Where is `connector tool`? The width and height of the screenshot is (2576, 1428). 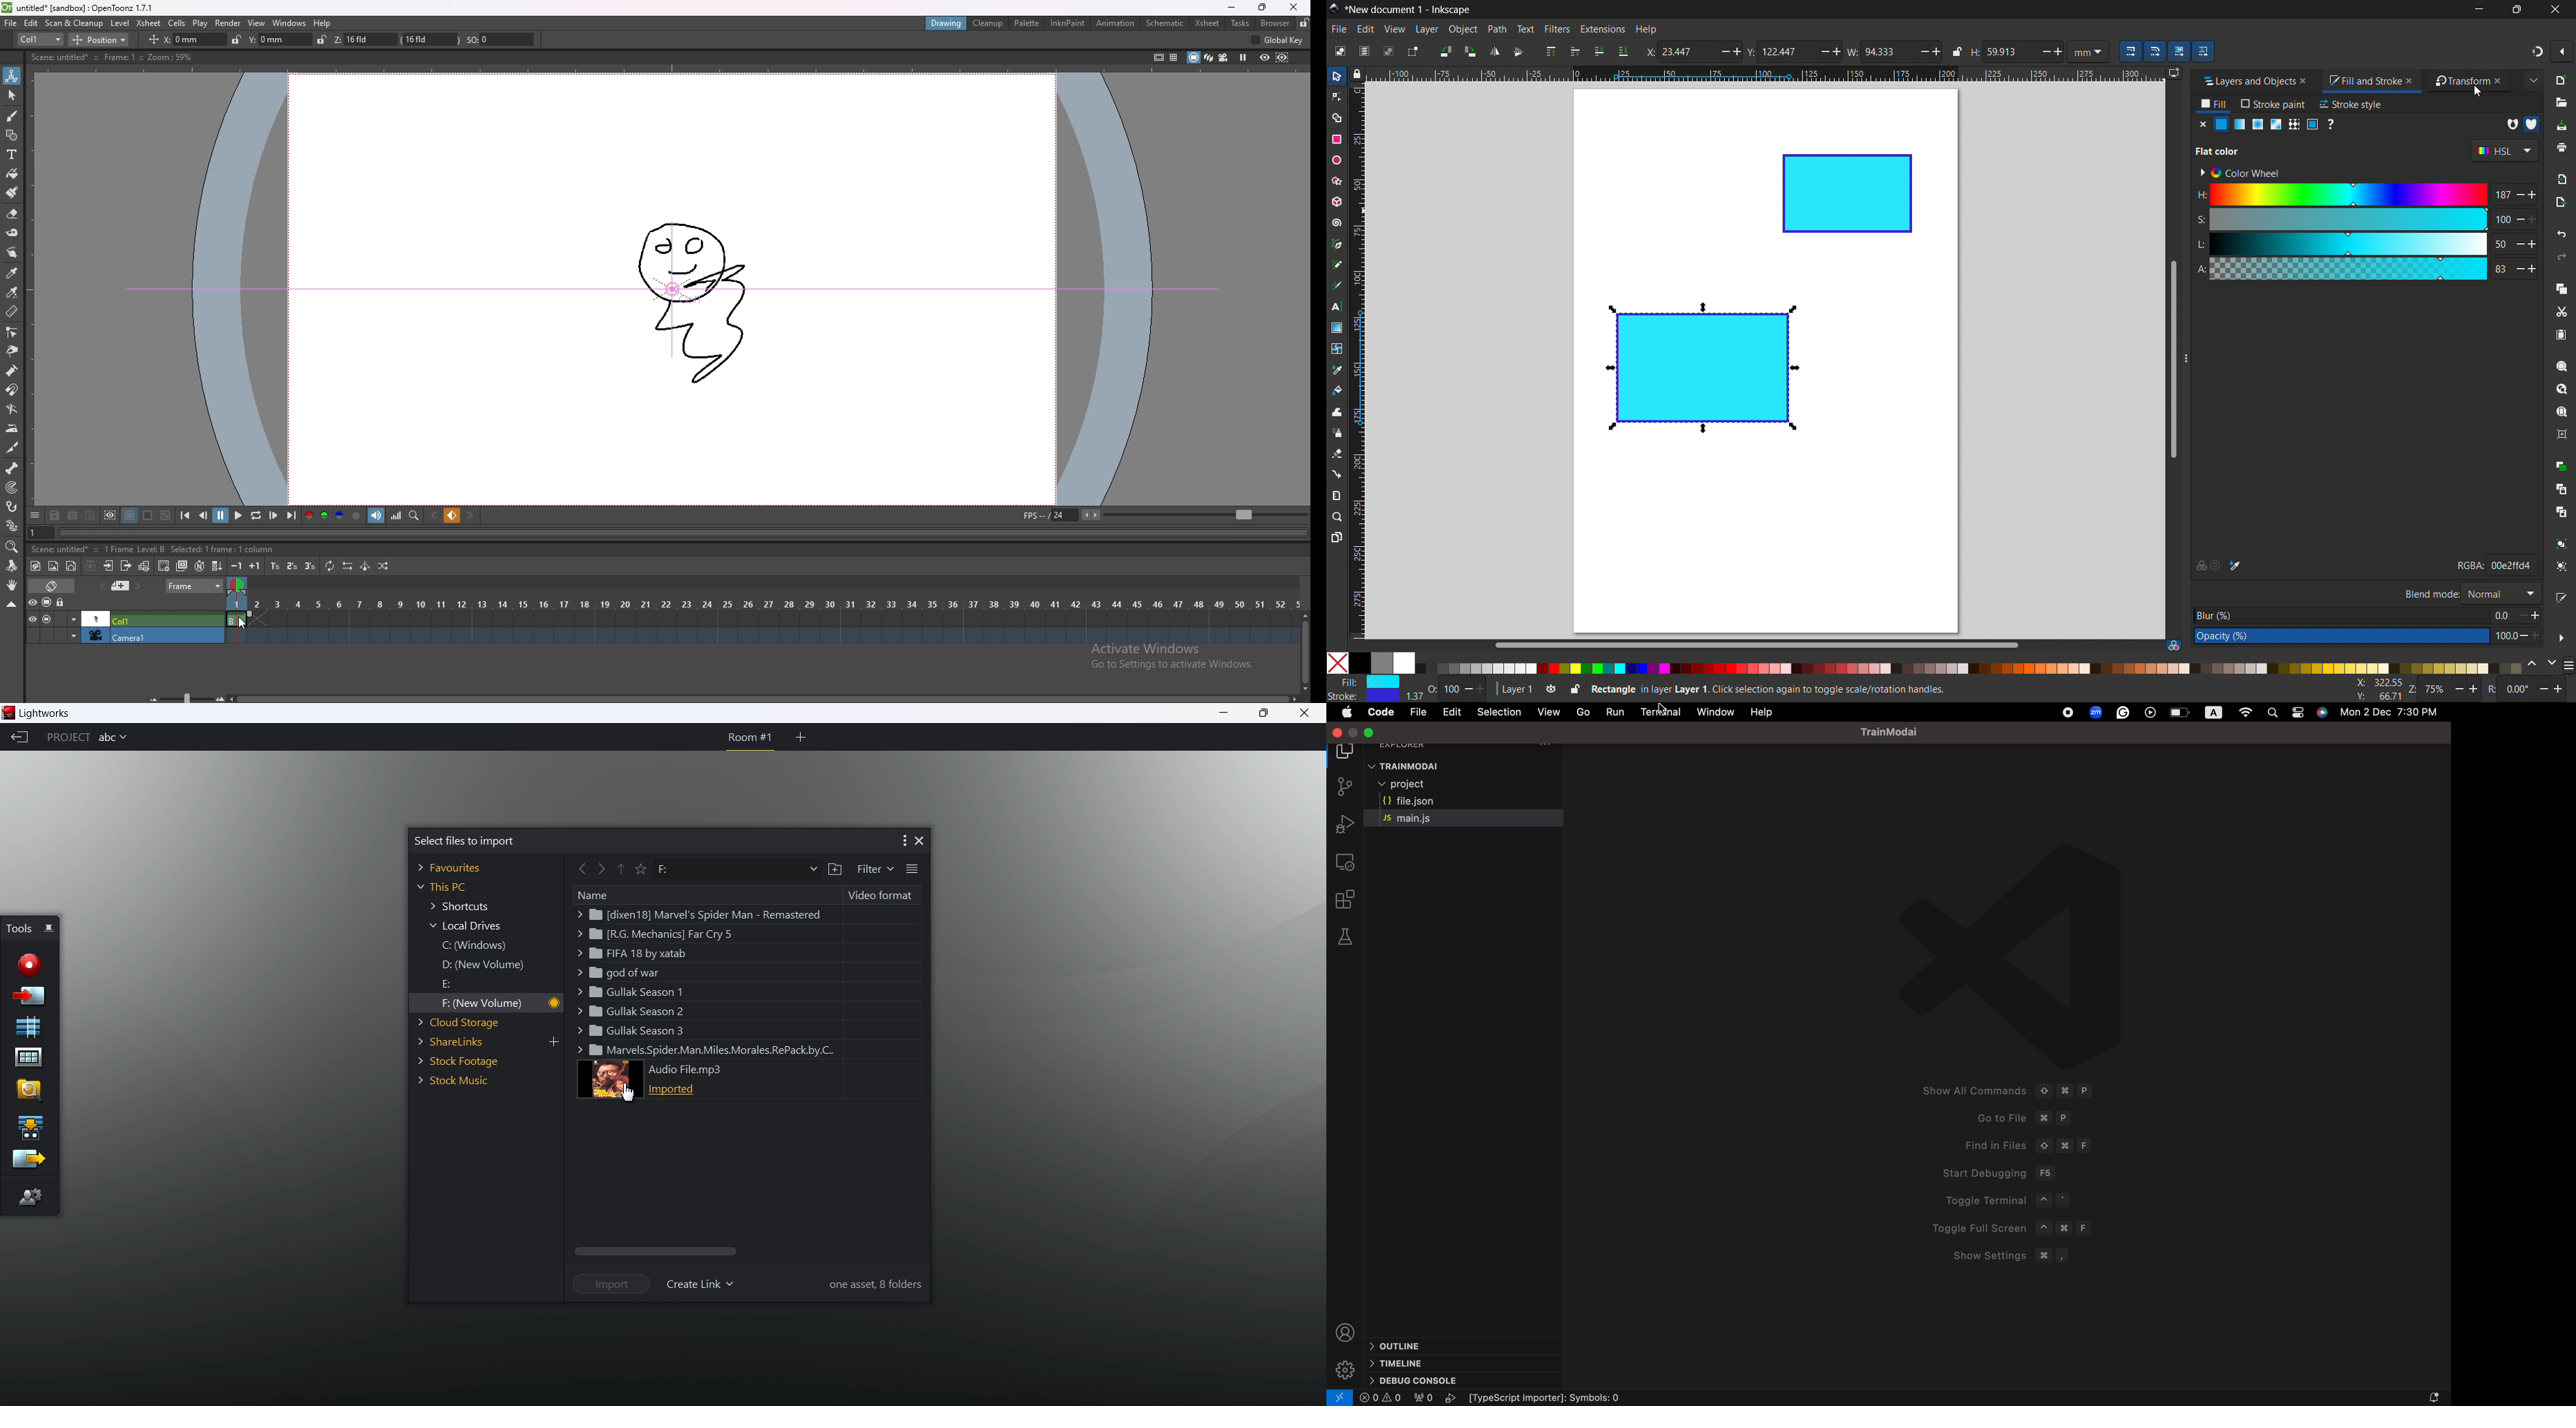
connector tool is located at coordinates (1336, 474).